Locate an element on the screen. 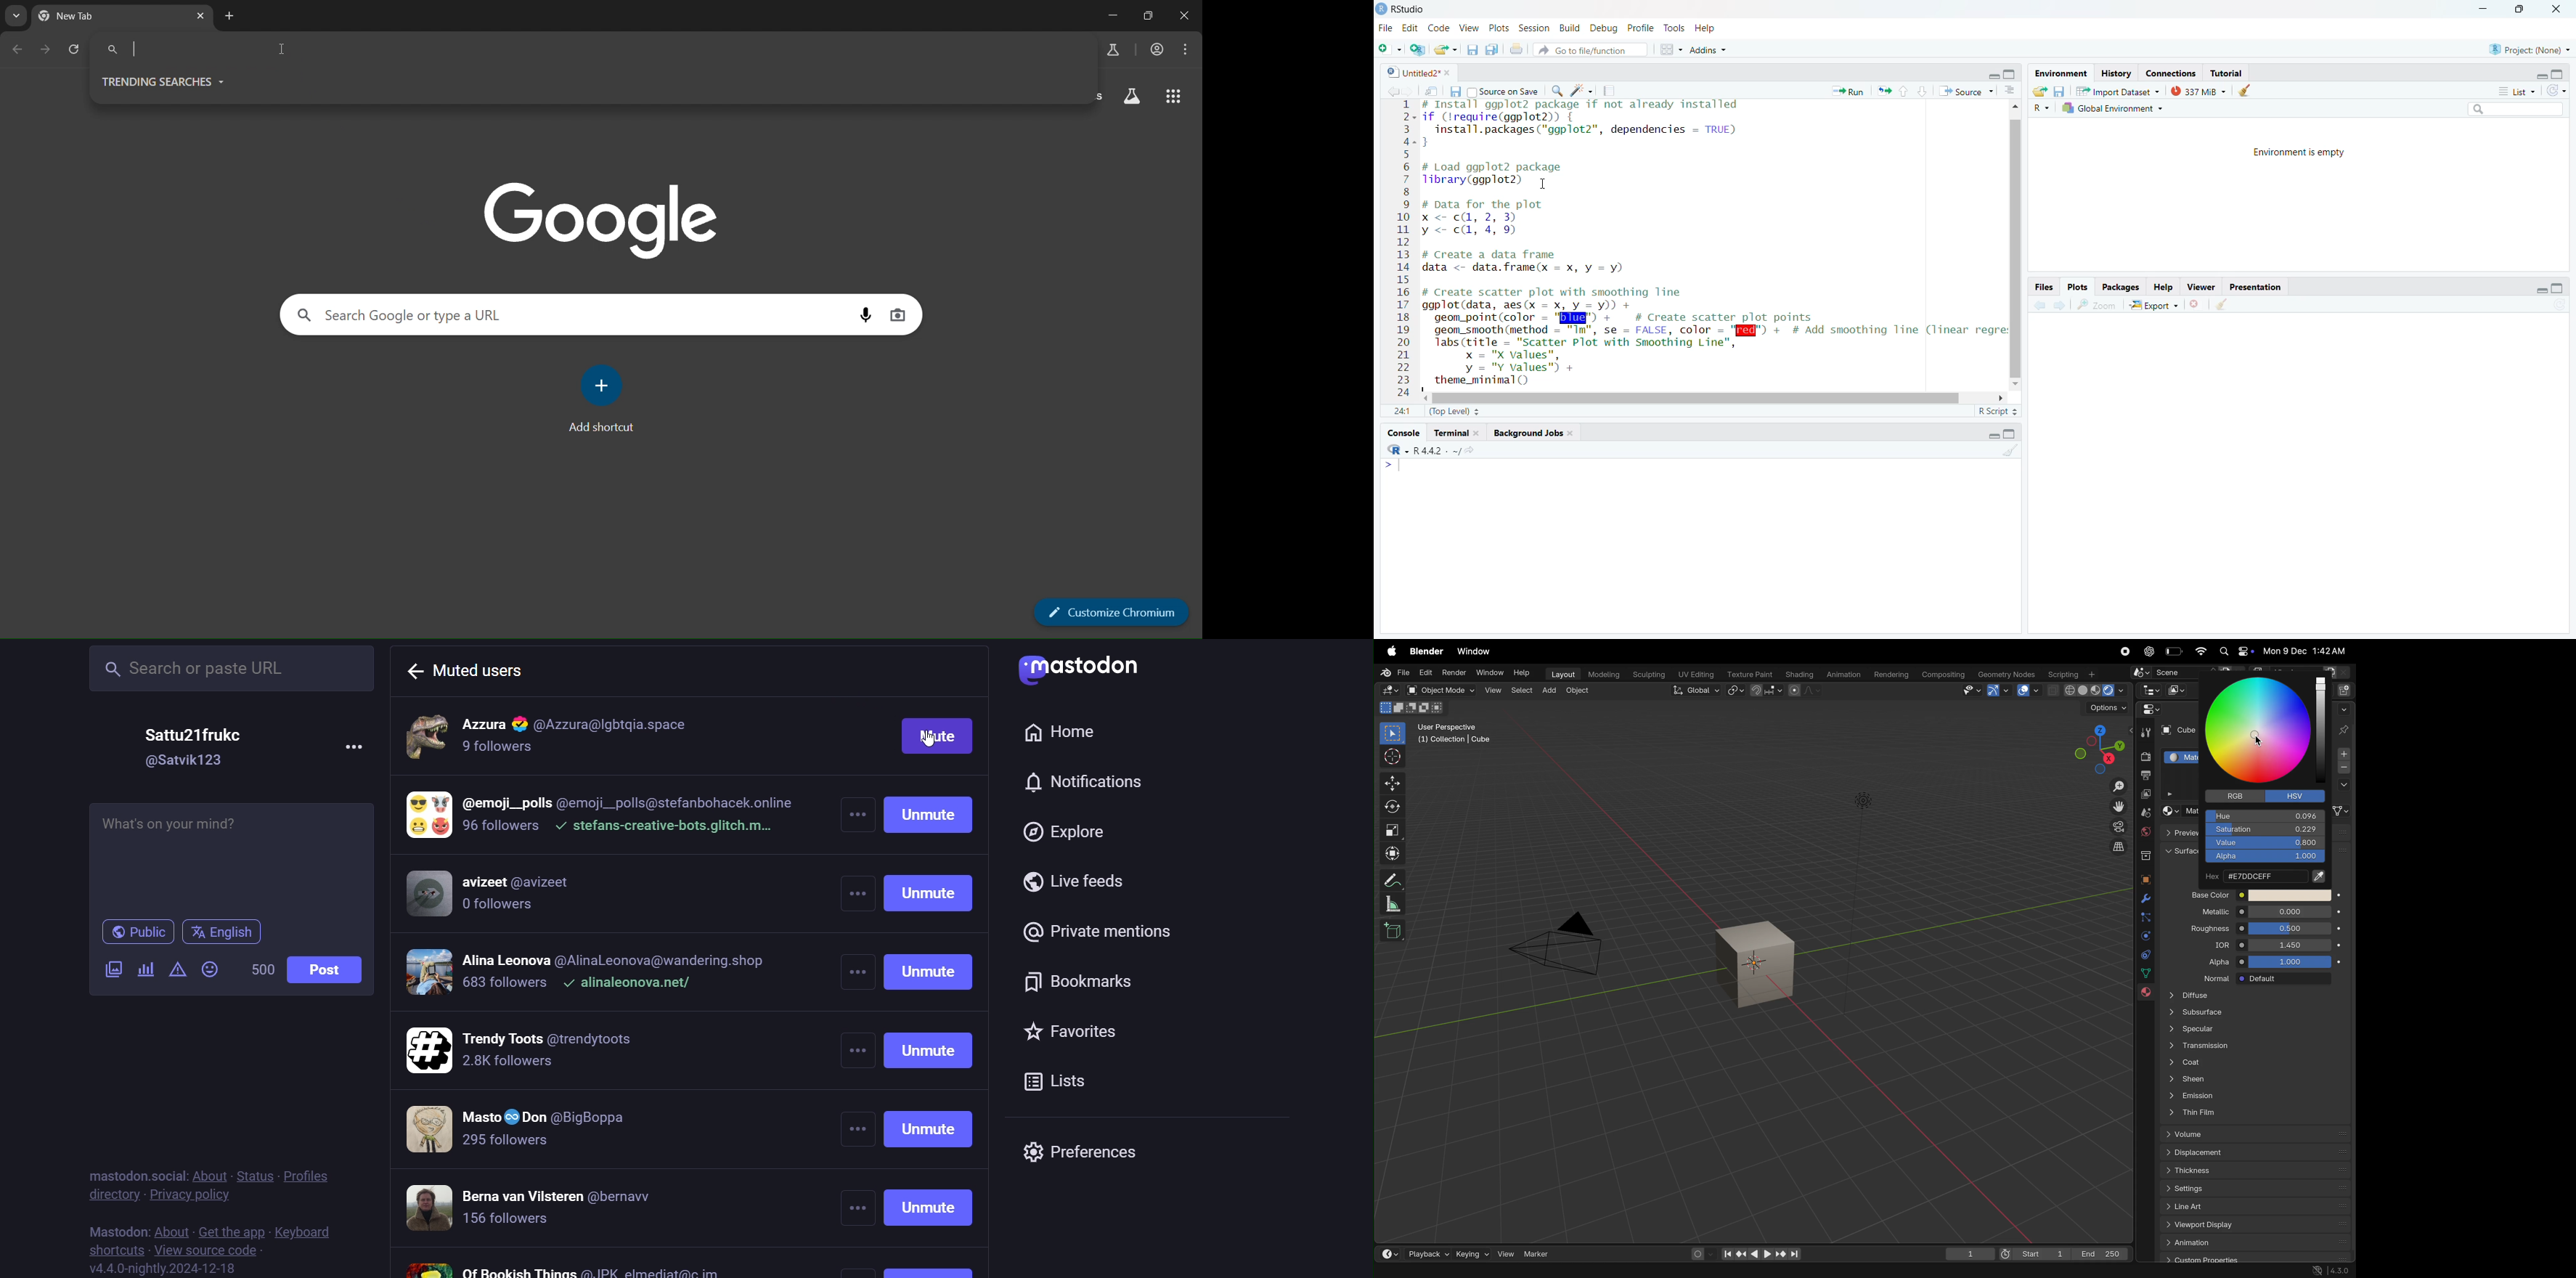  (Top Level)  is located at coordinates (1452, 412).